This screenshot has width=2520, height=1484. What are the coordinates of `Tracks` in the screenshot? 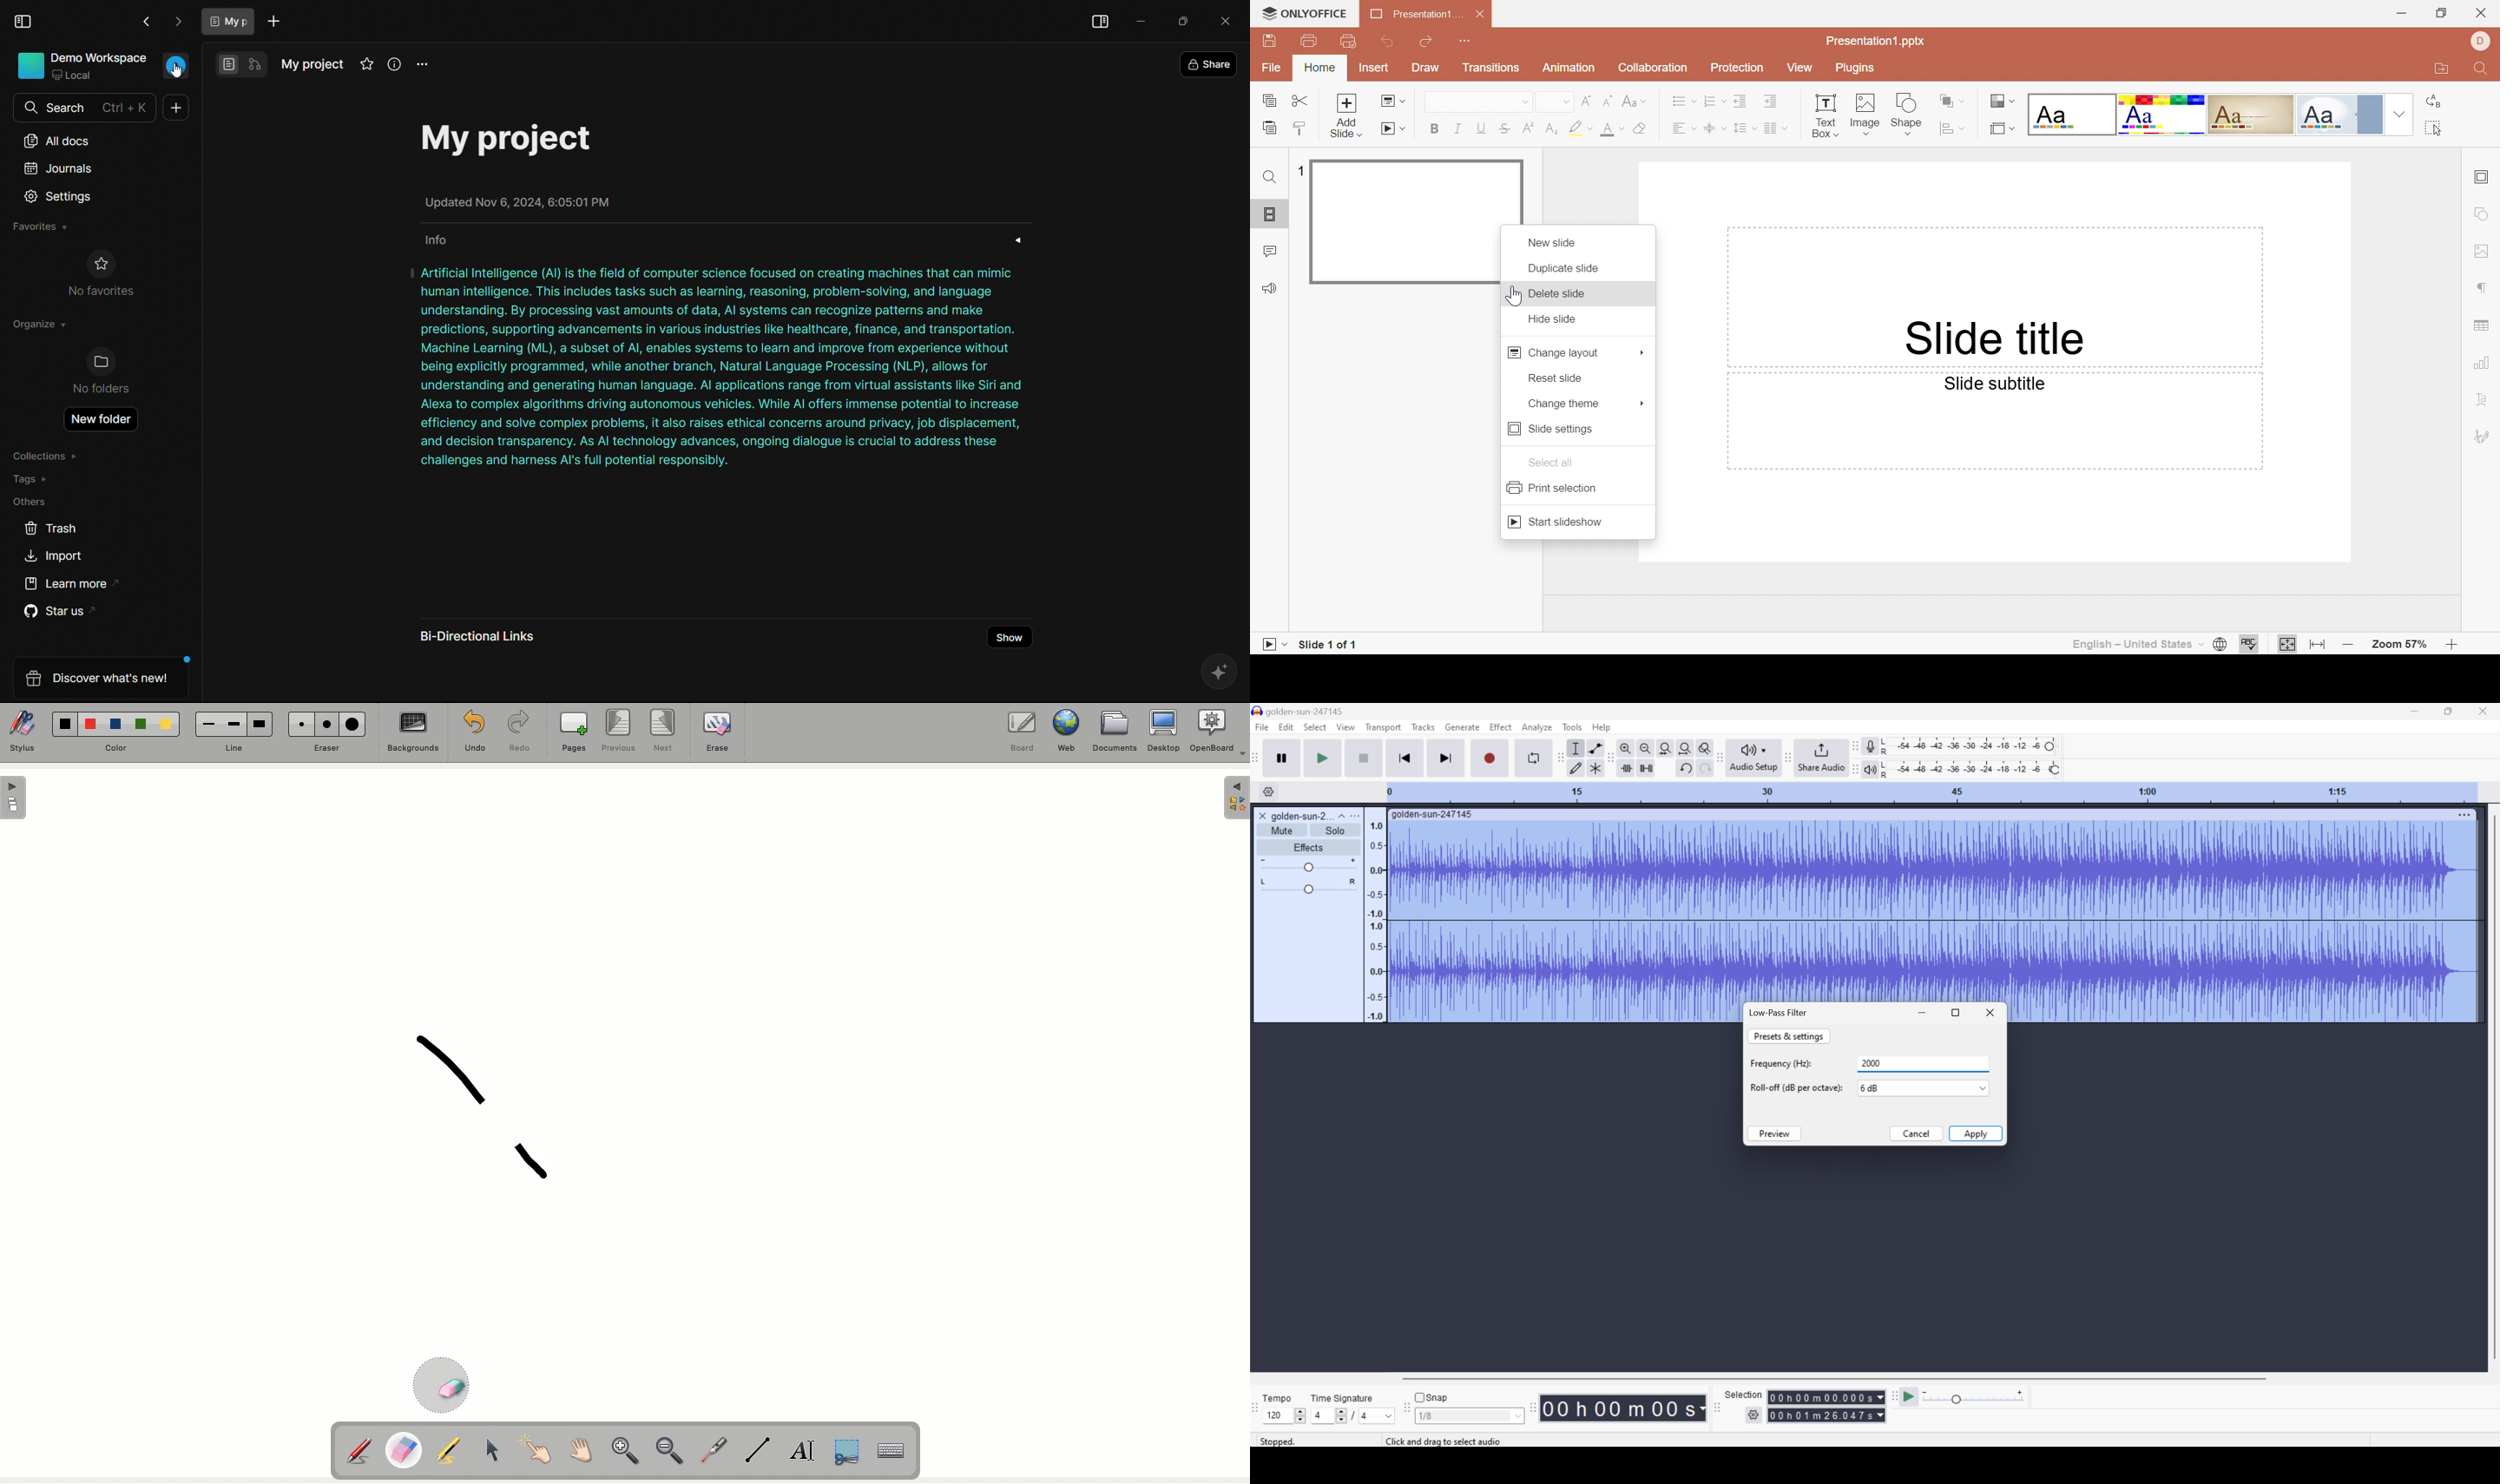 It's located at (1423, 726).